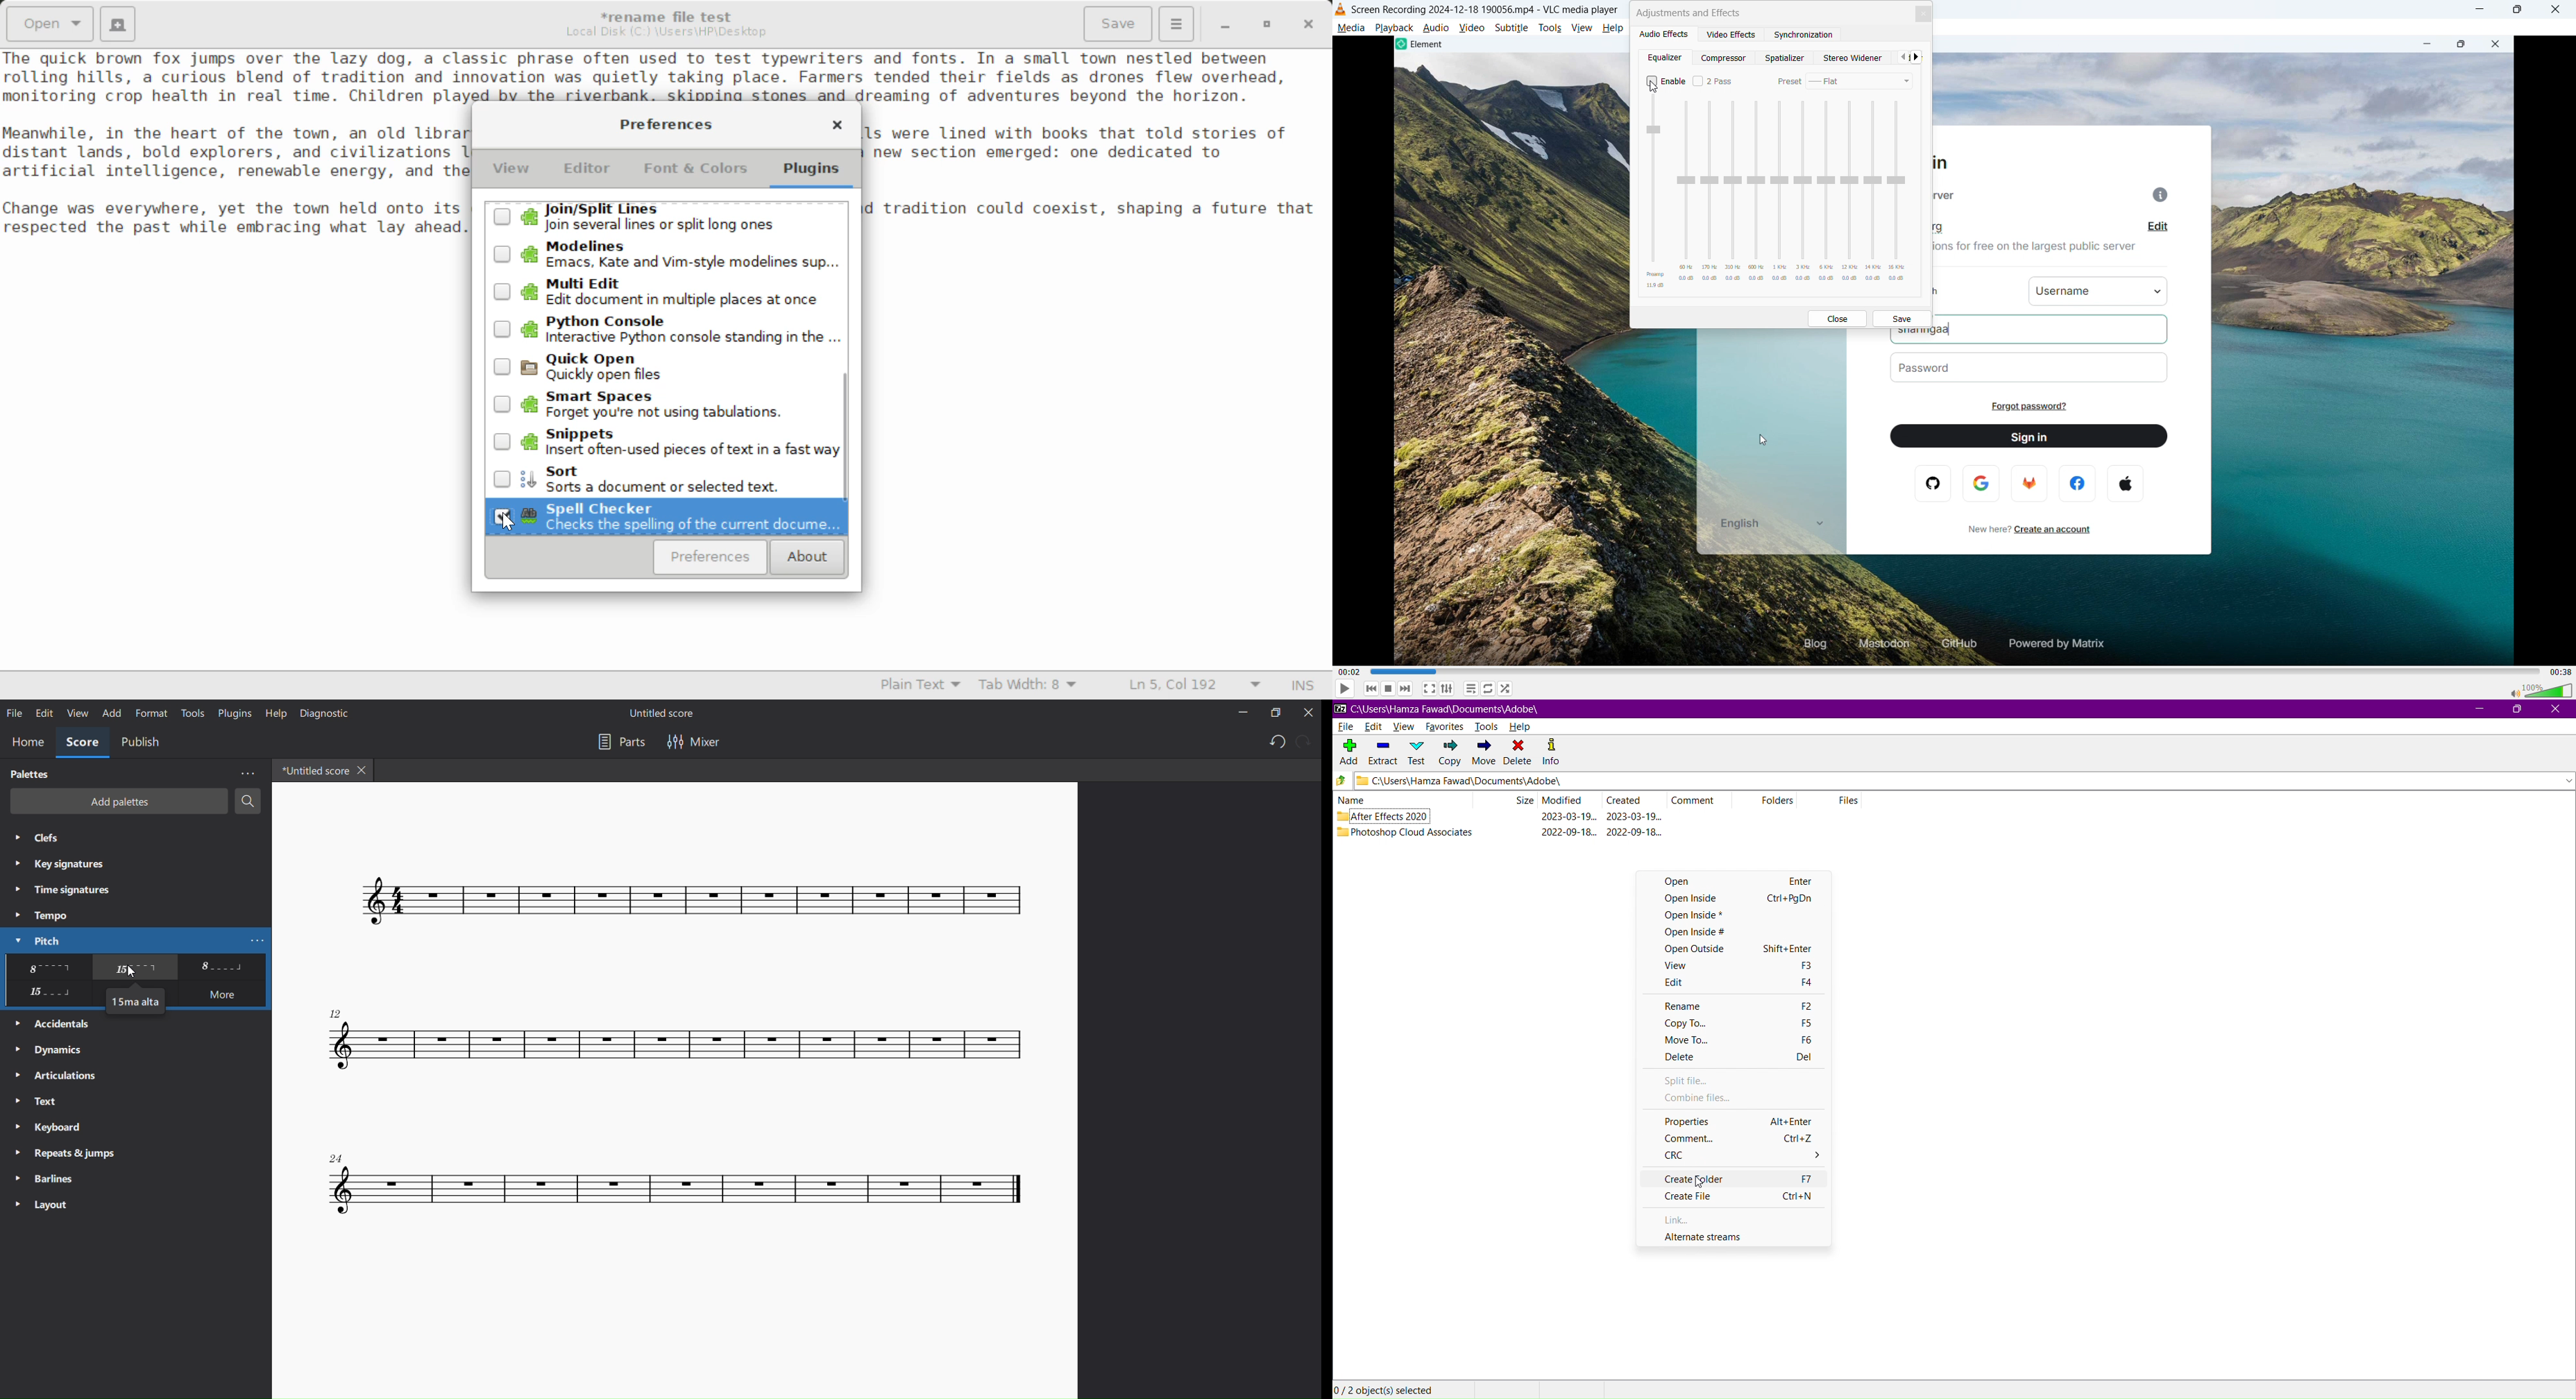 Image resolution: width=2576 pixels, height=1400 pixels. Describe the element at coordinates (61, 891) in the screenshot. I see `time signatures` at that location.